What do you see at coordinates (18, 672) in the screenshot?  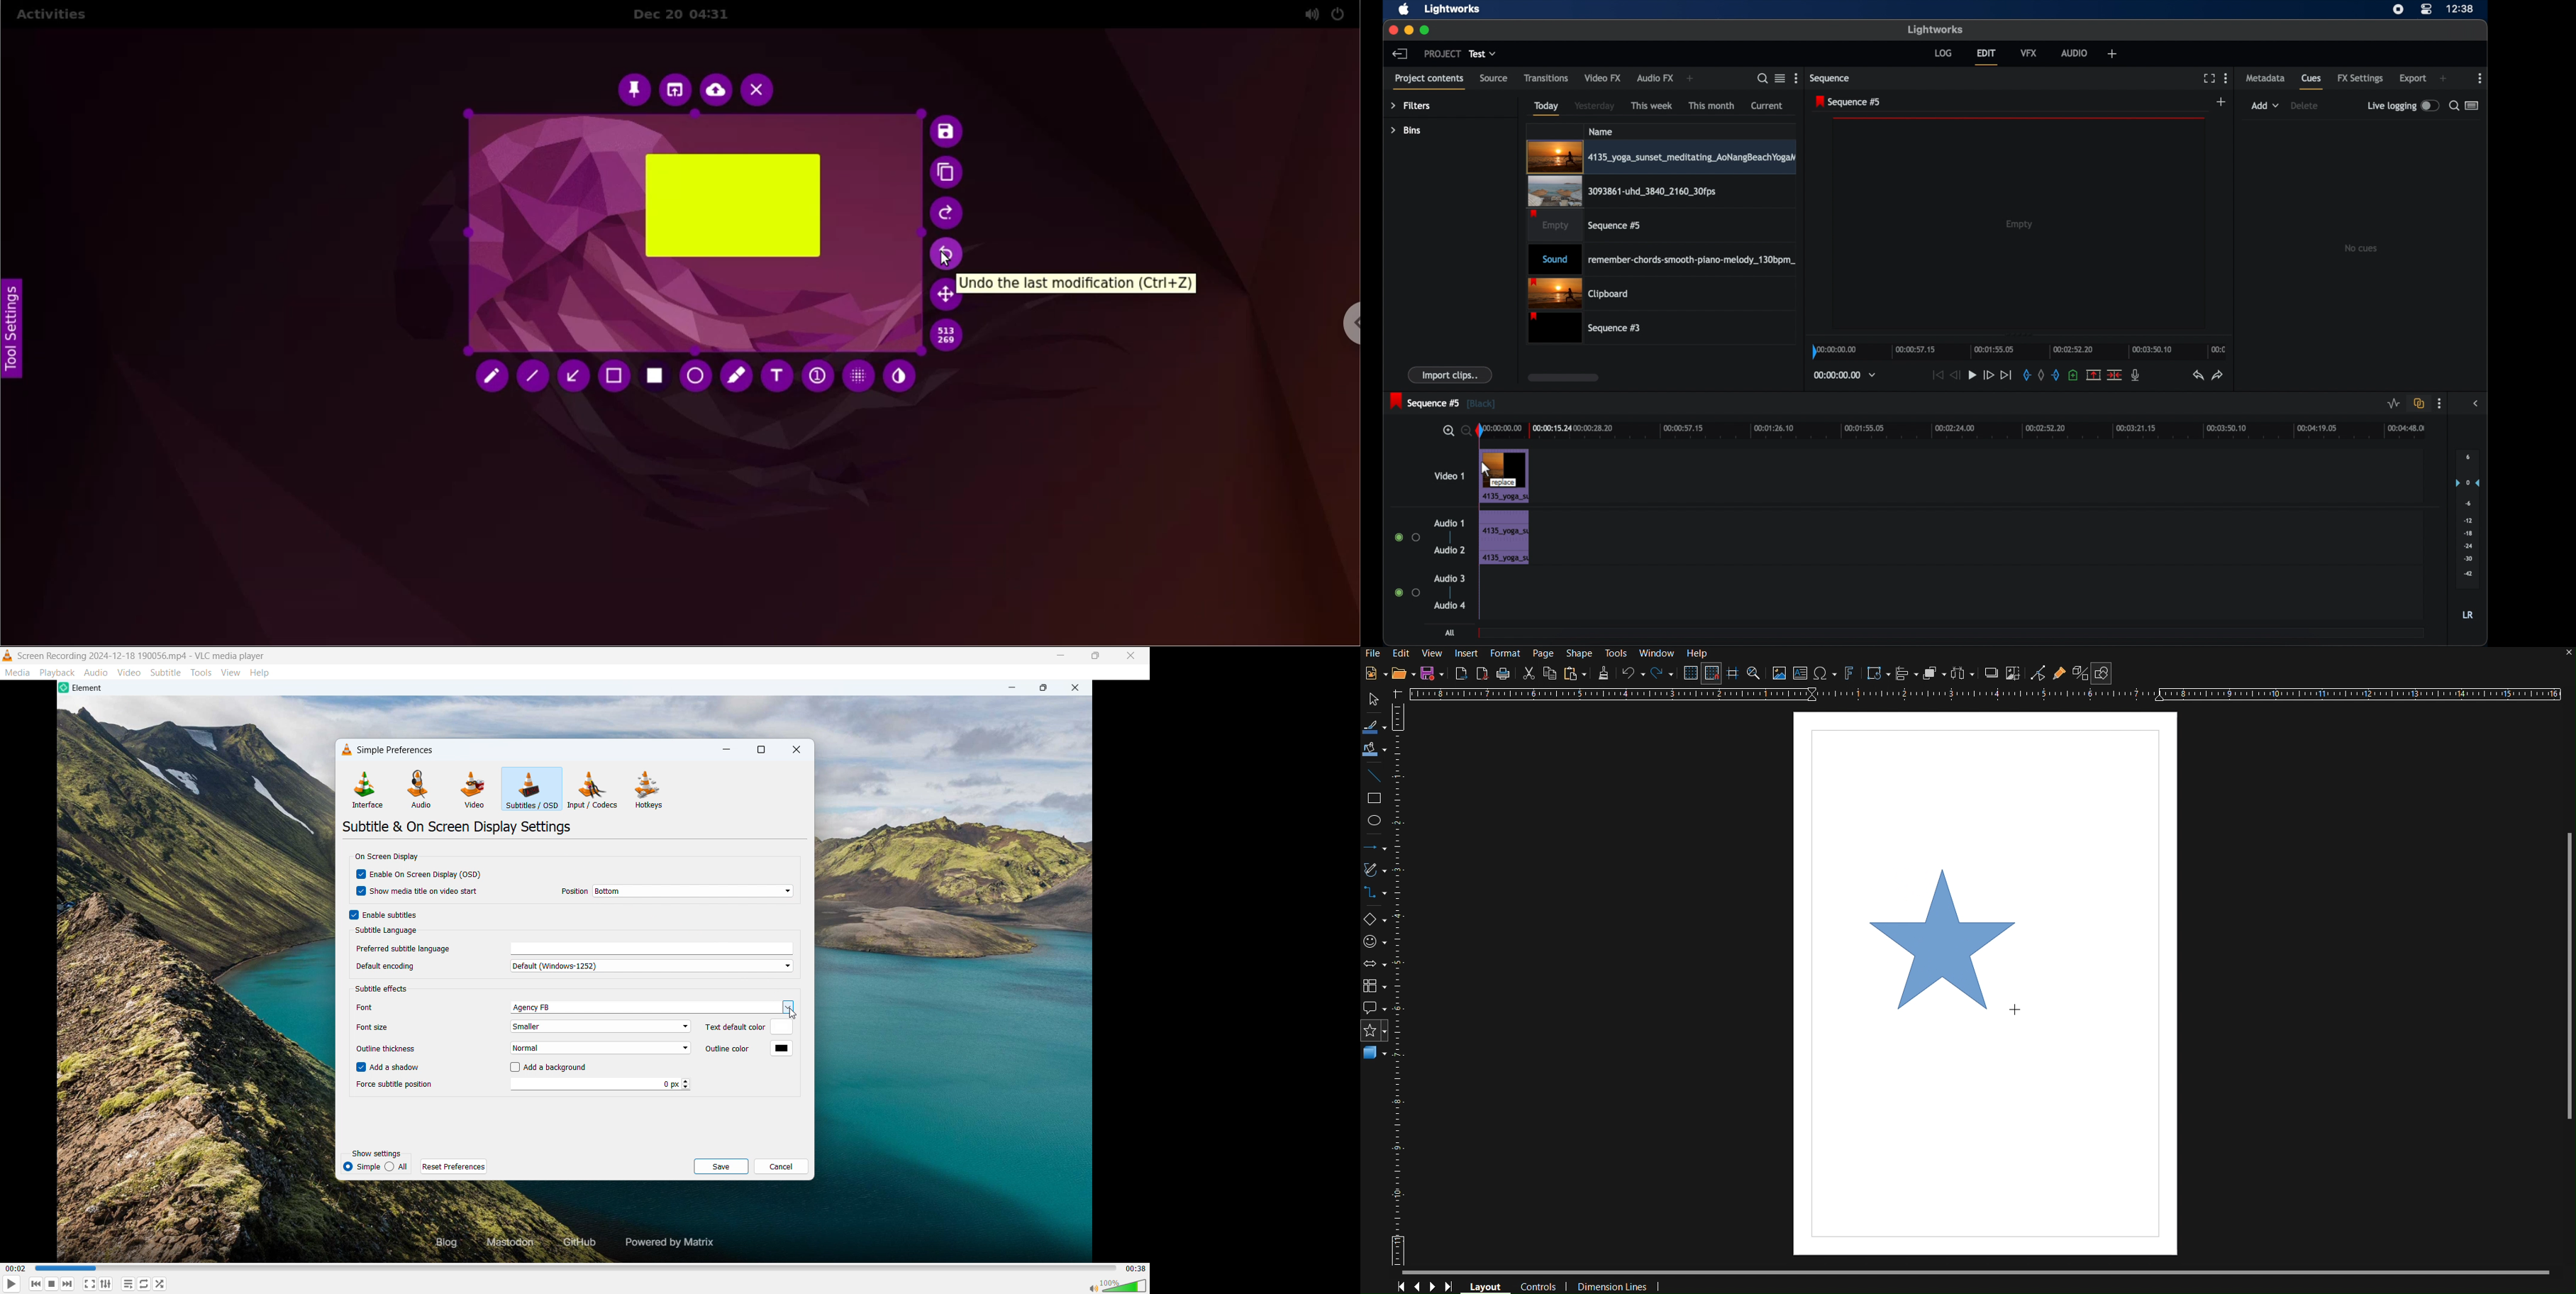 I see `media` at bounding box center [18, 672].